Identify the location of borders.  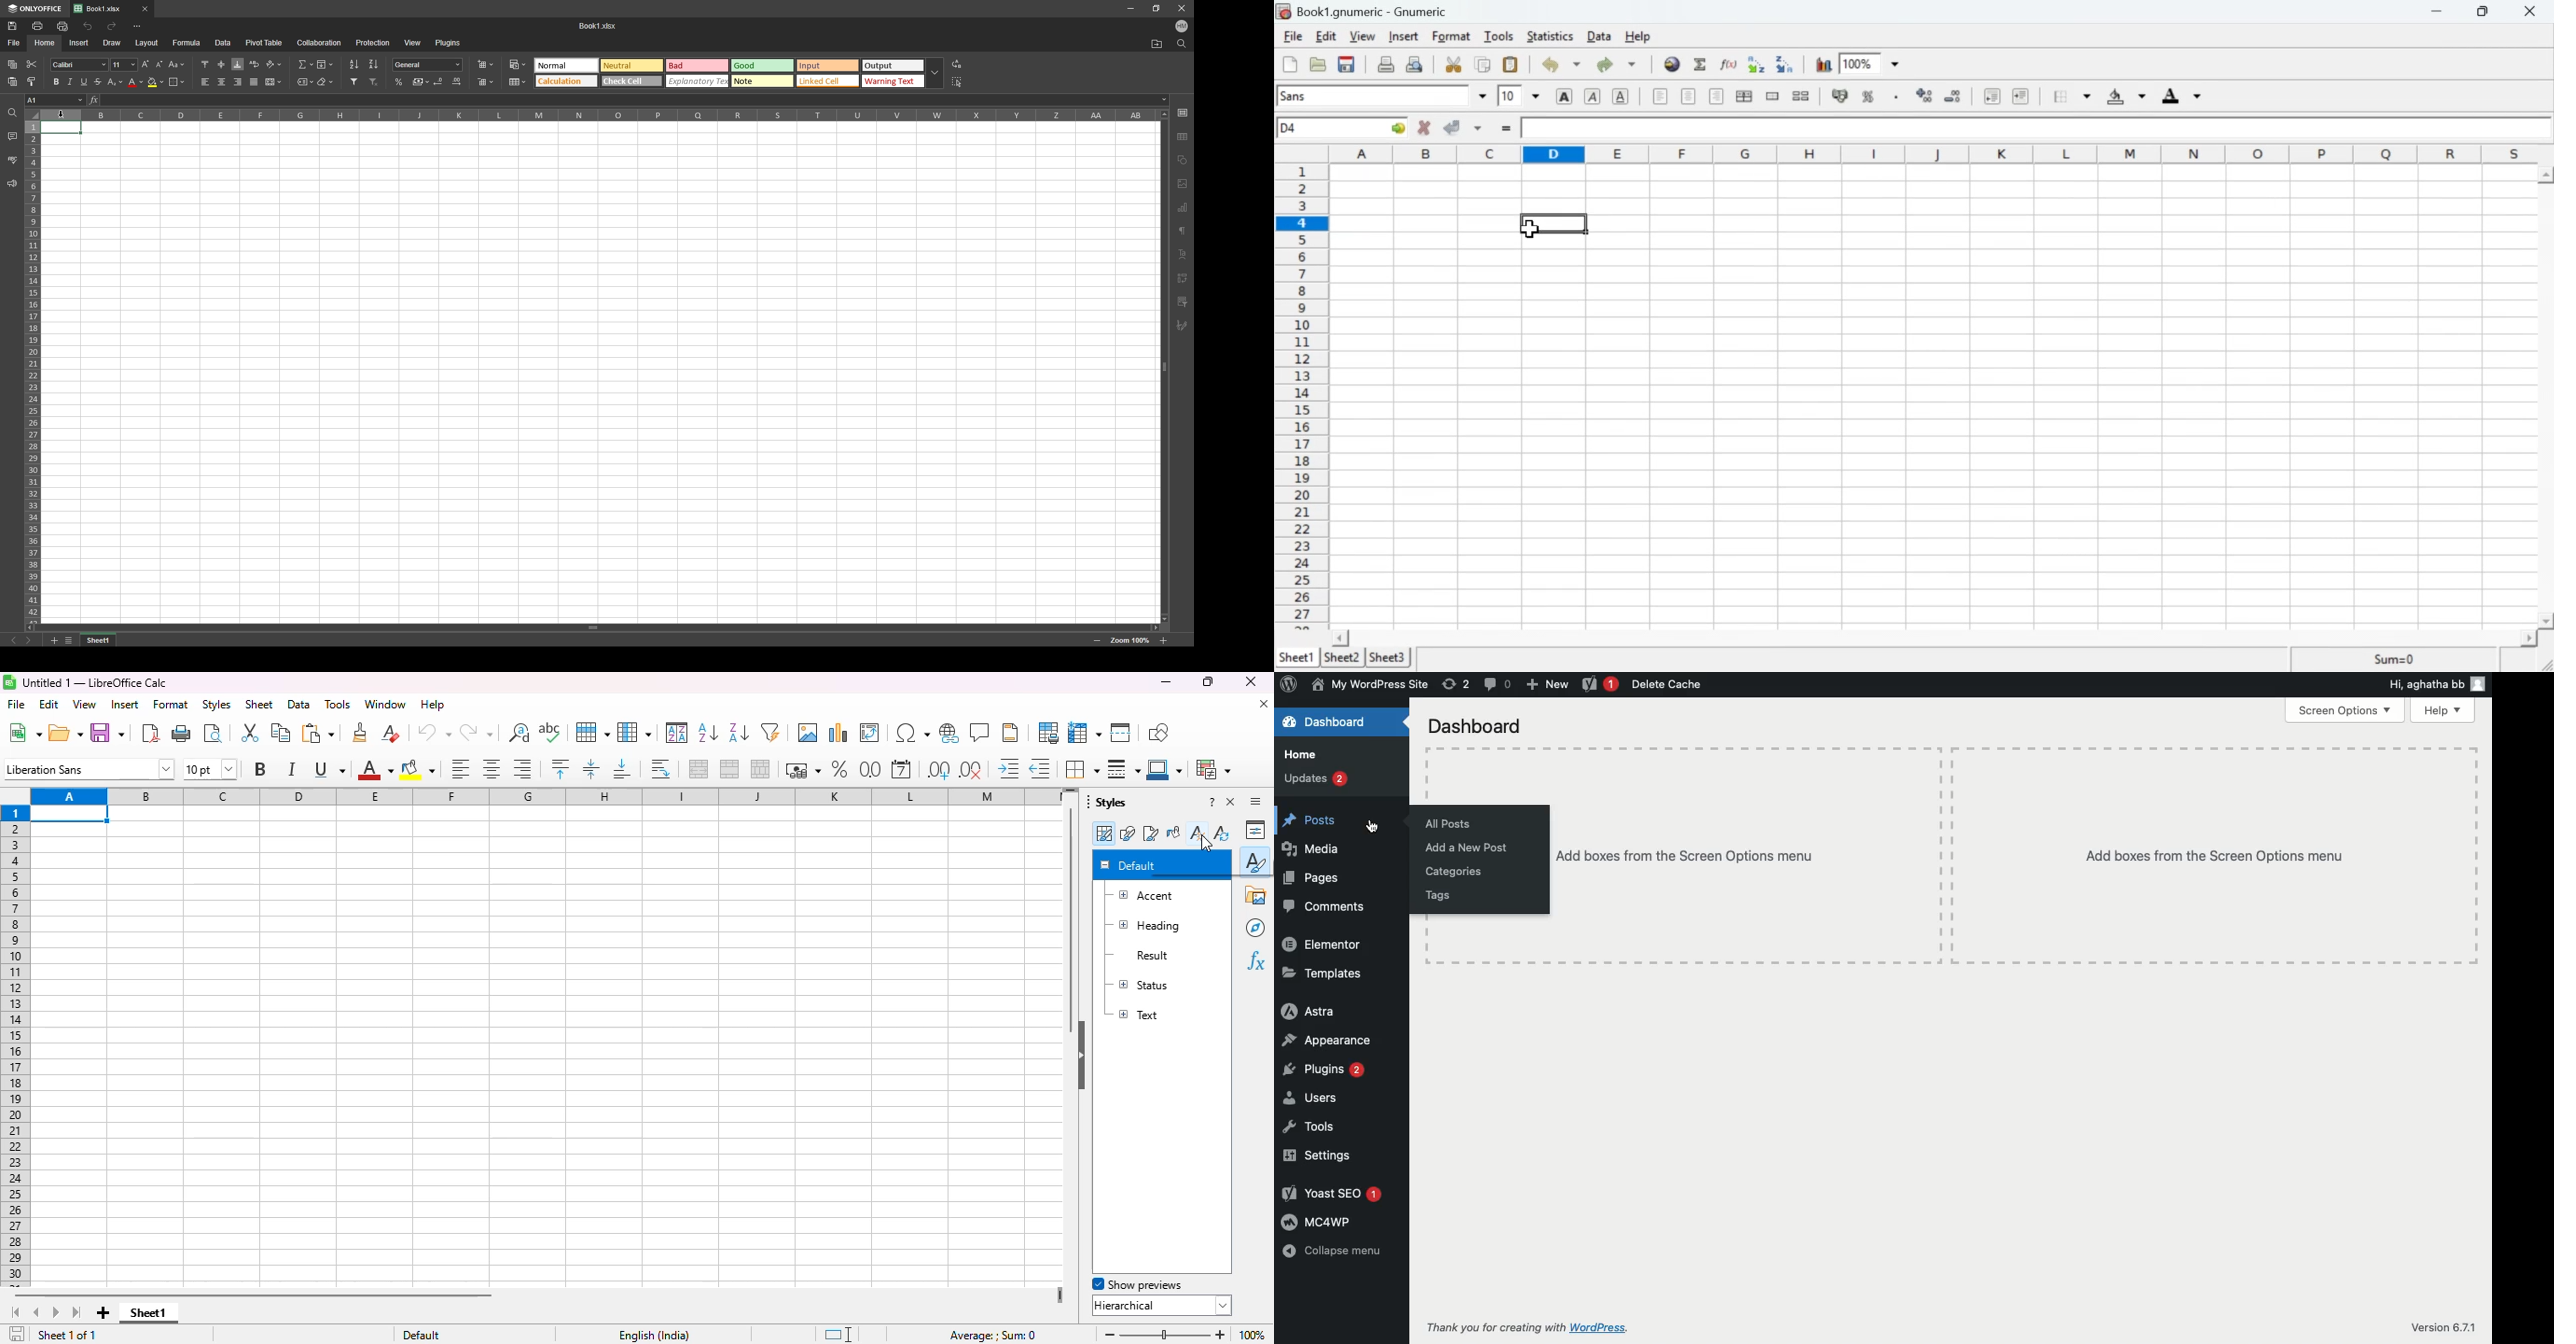
(177, 82).